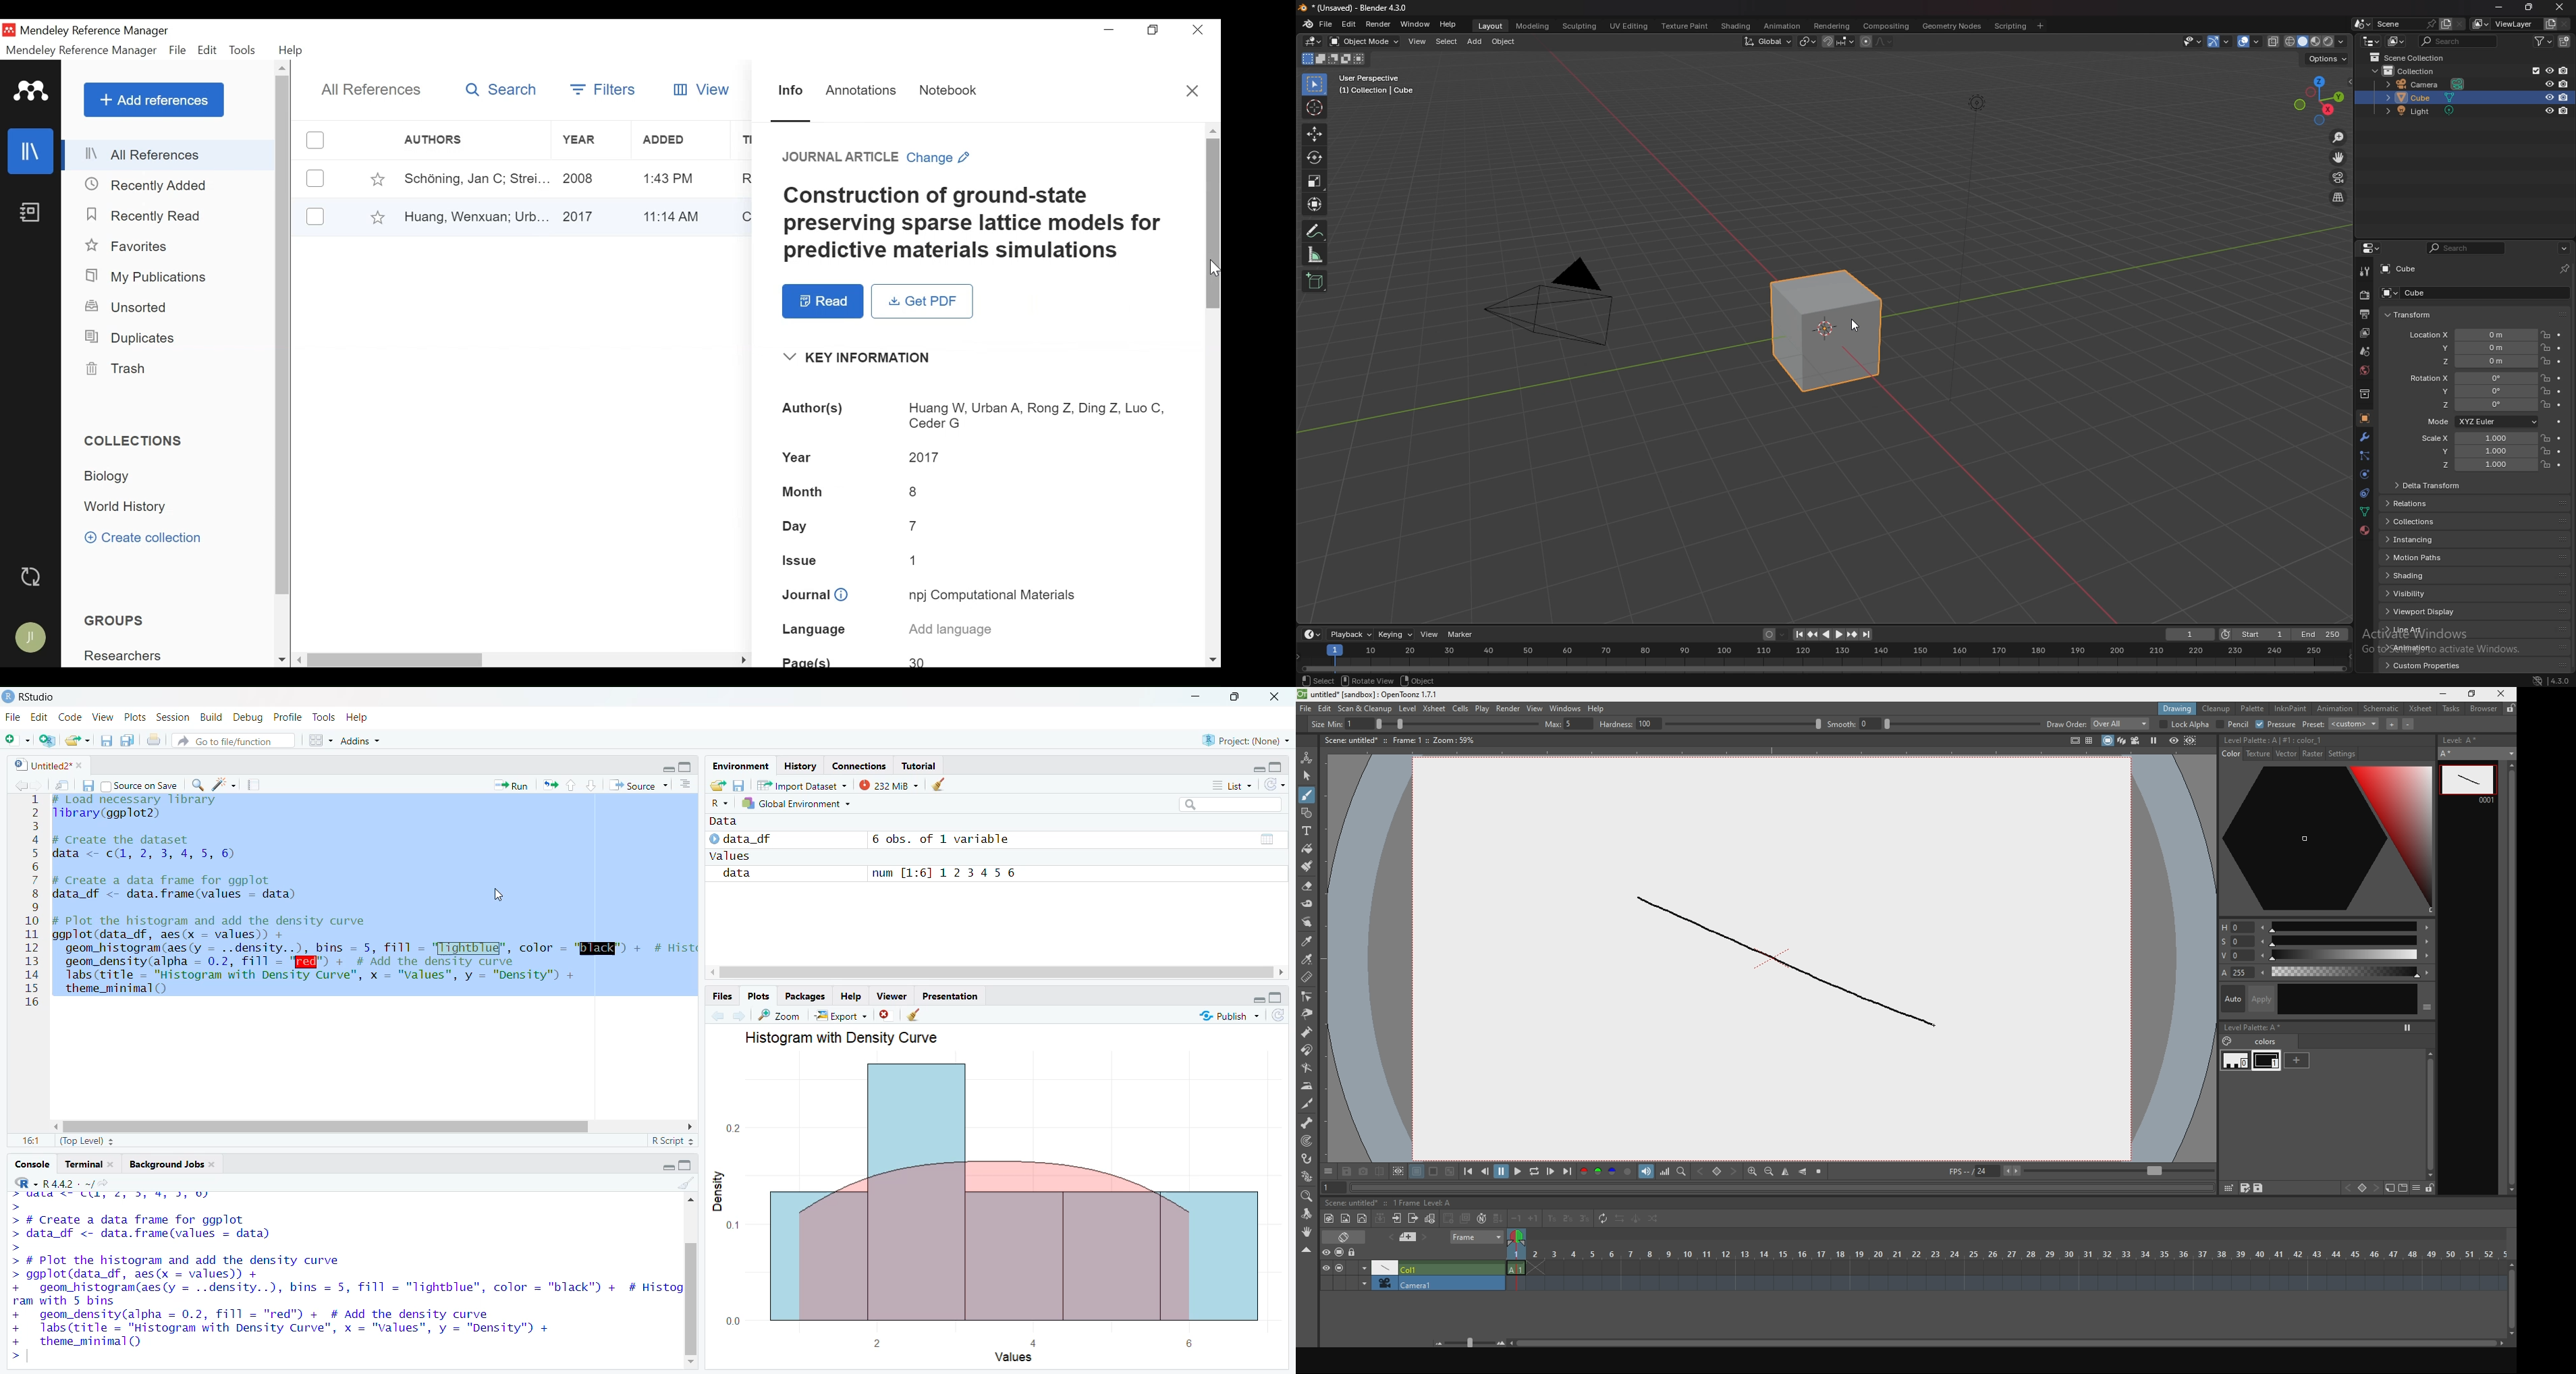 The image size is (2576, 1400). I want to click on aeom histoaram(aes(y = ..densitv..). bins = 5. 11] = "l1ahtblue”. color = "black™) + # Histoqa, so click(360, 1287).